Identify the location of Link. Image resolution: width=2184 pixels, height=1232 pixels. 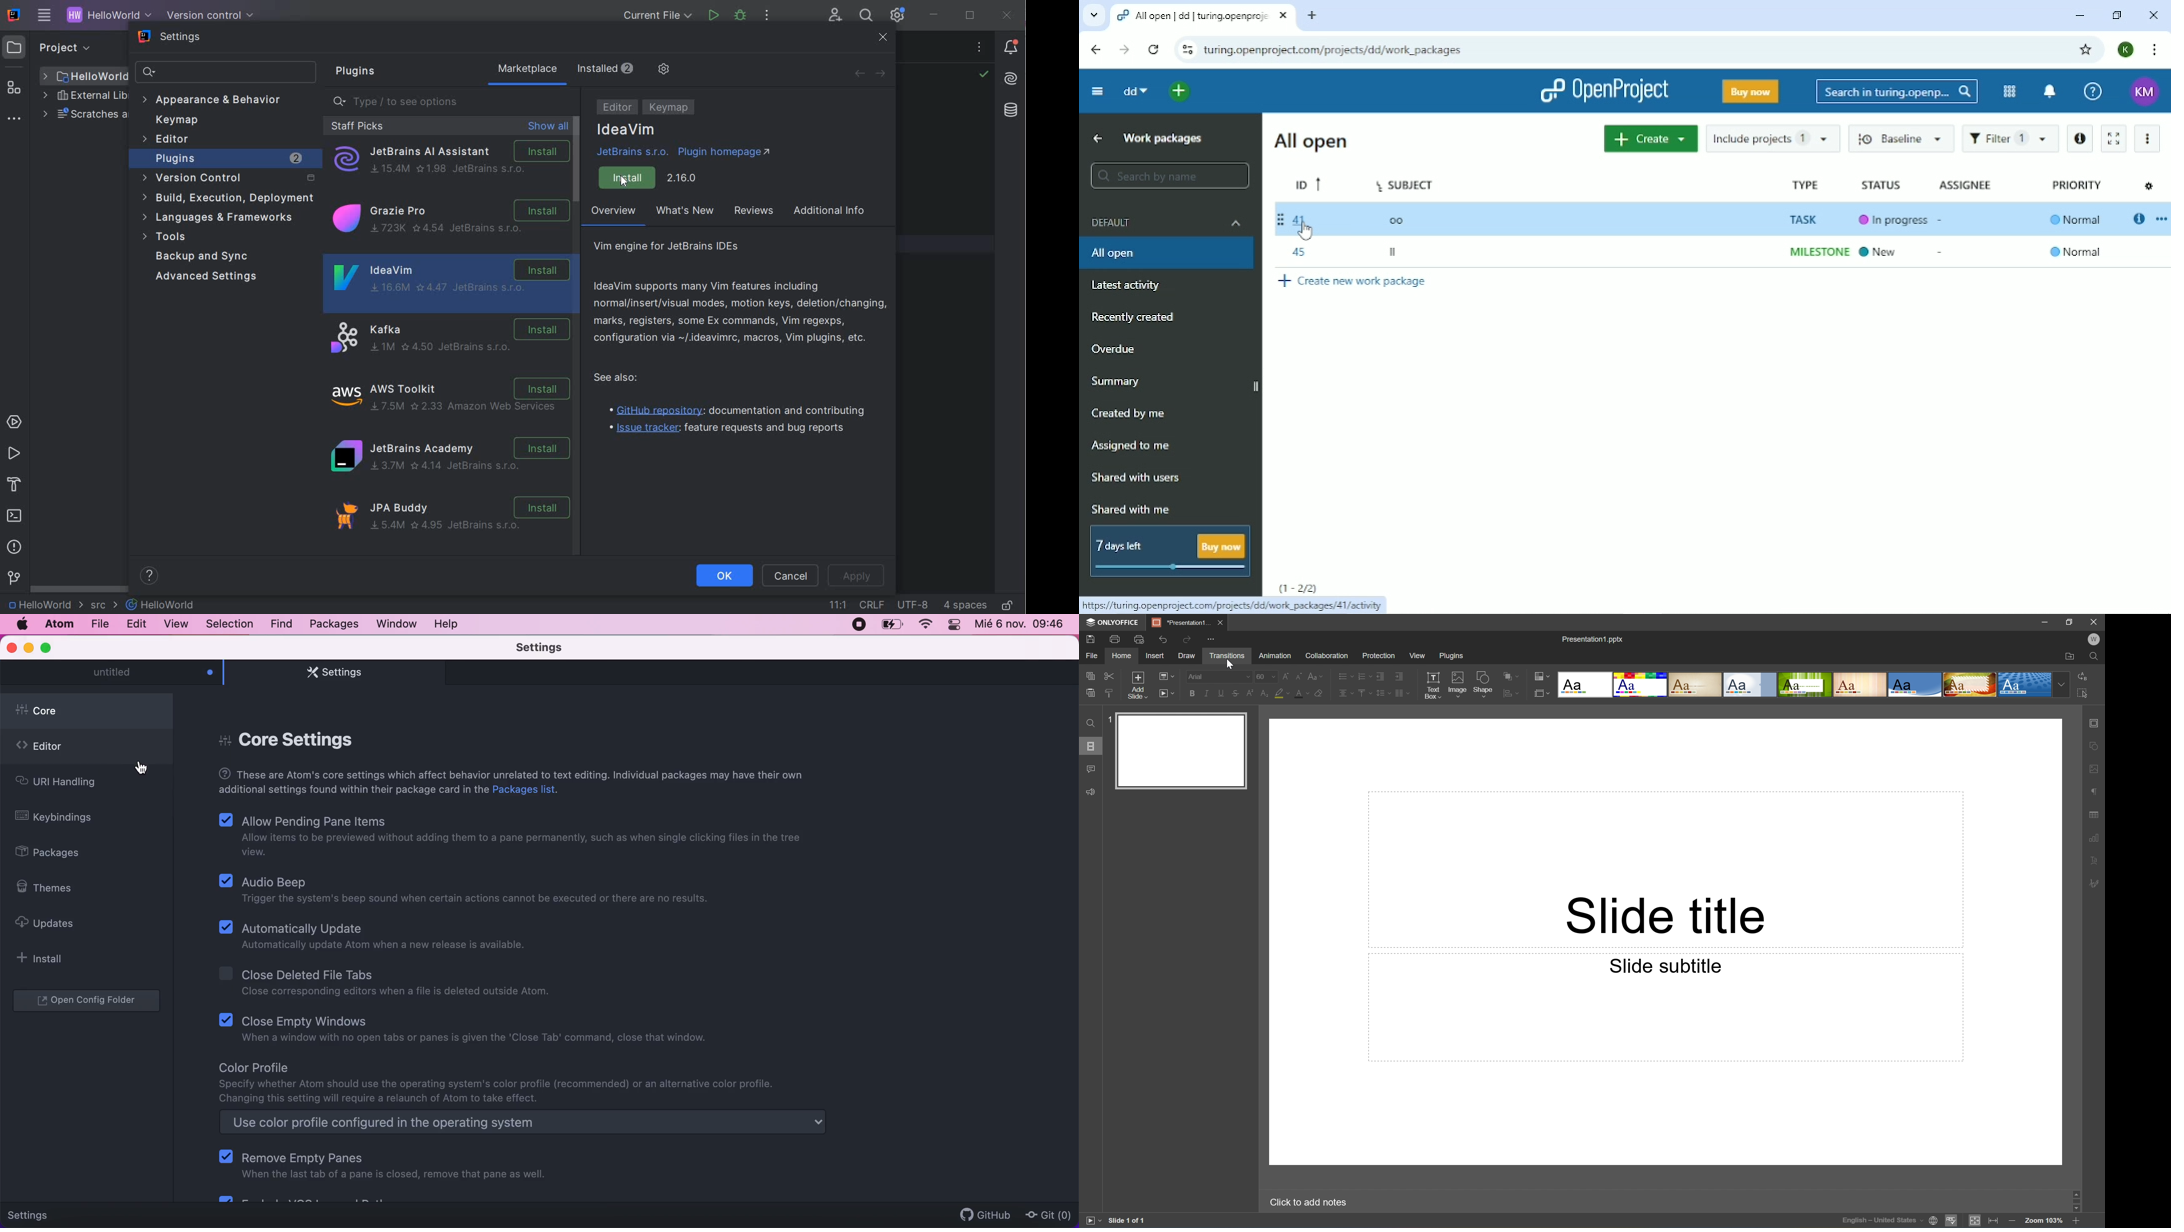
(1236, 605).